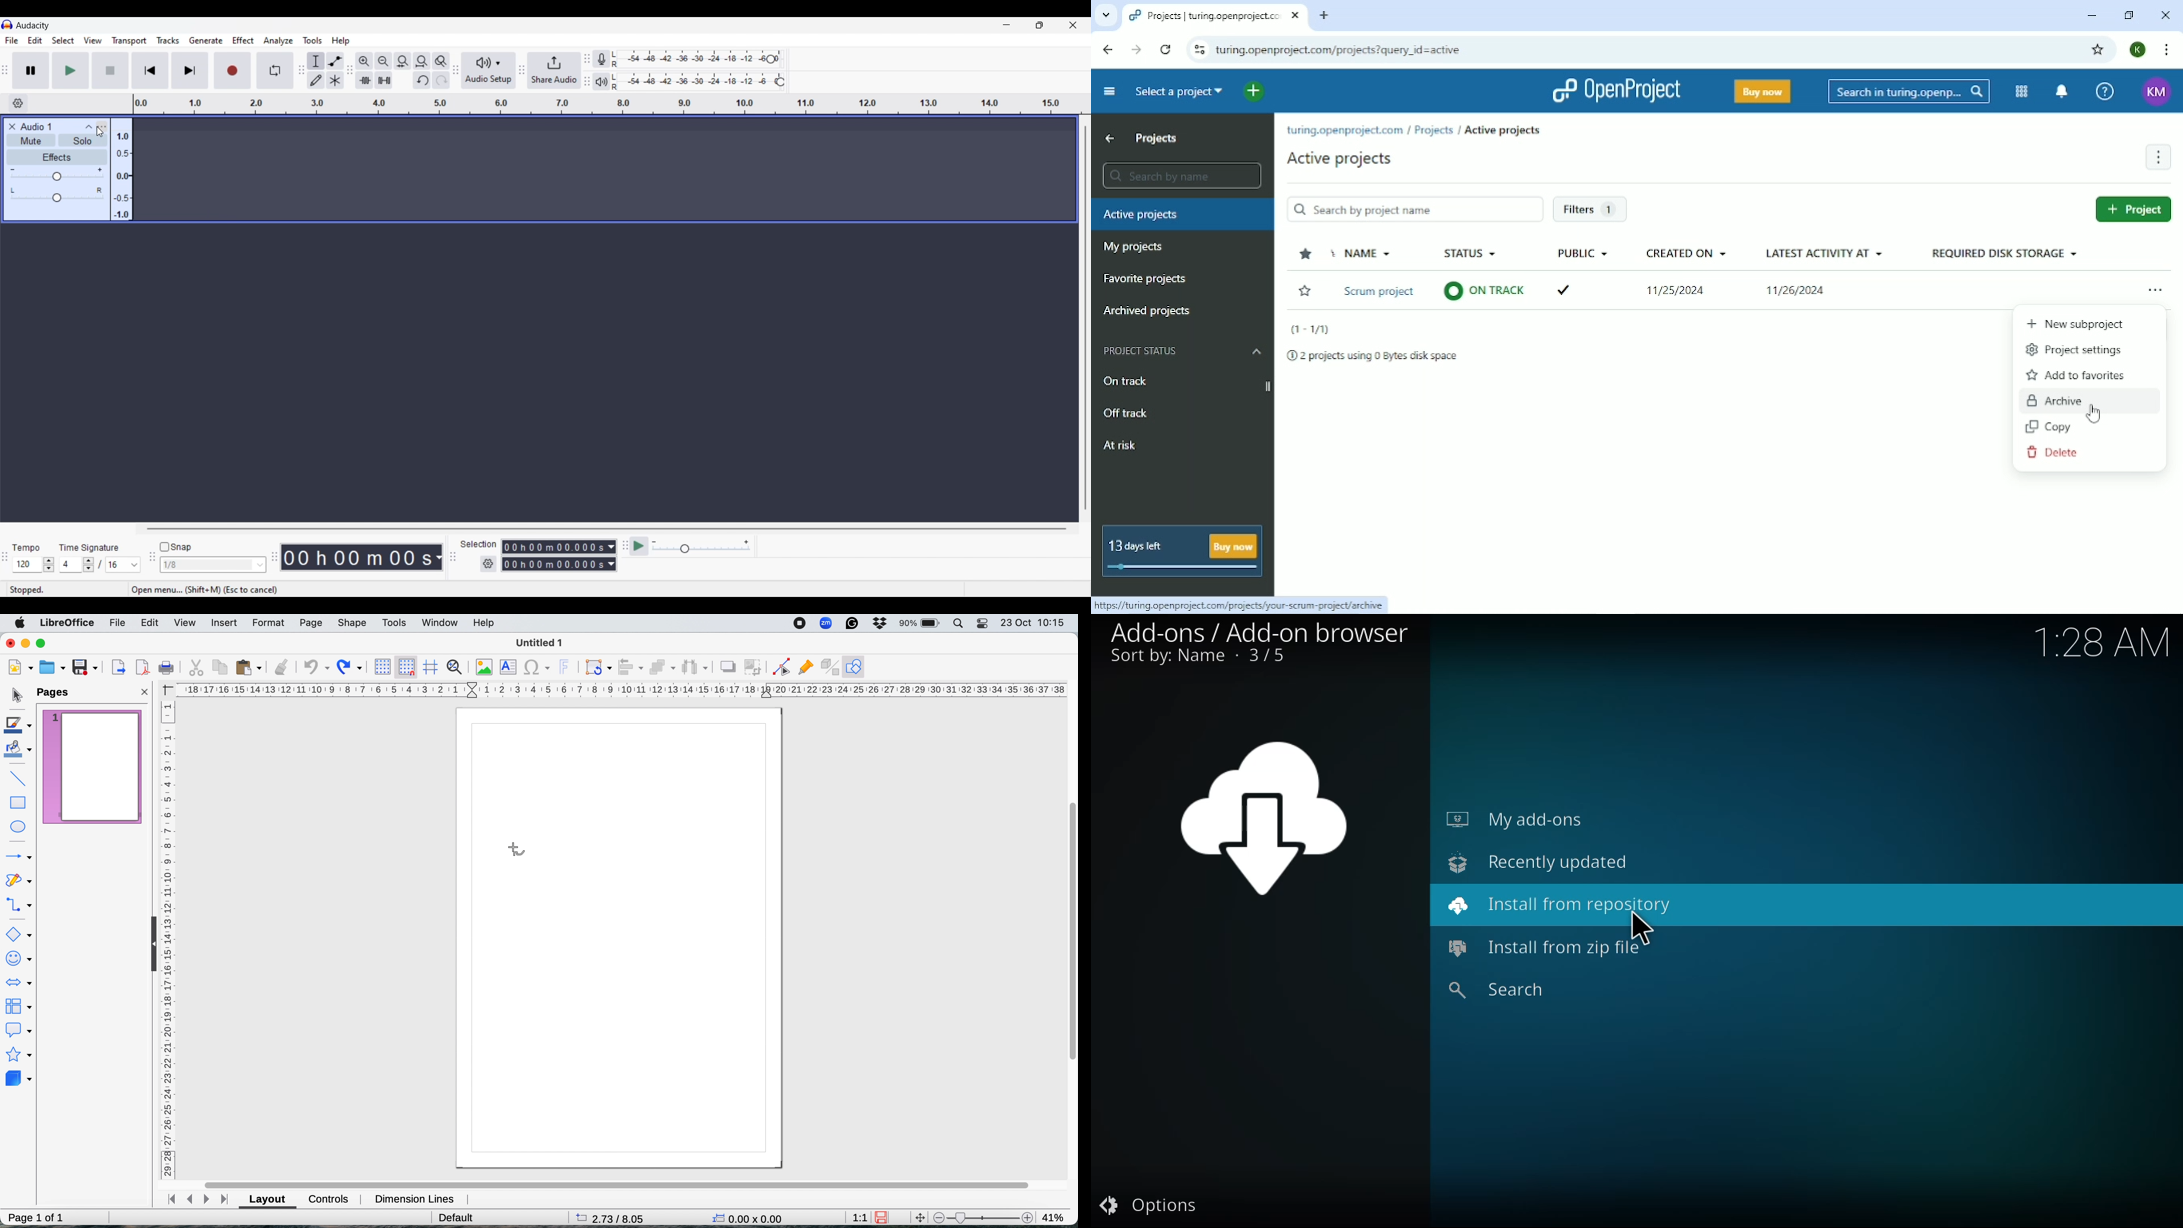 The image size is (2184, 1232). What do you see at coordinates (167, 667) in the screenshot?
I see `print` at bounding box center [167, 667].